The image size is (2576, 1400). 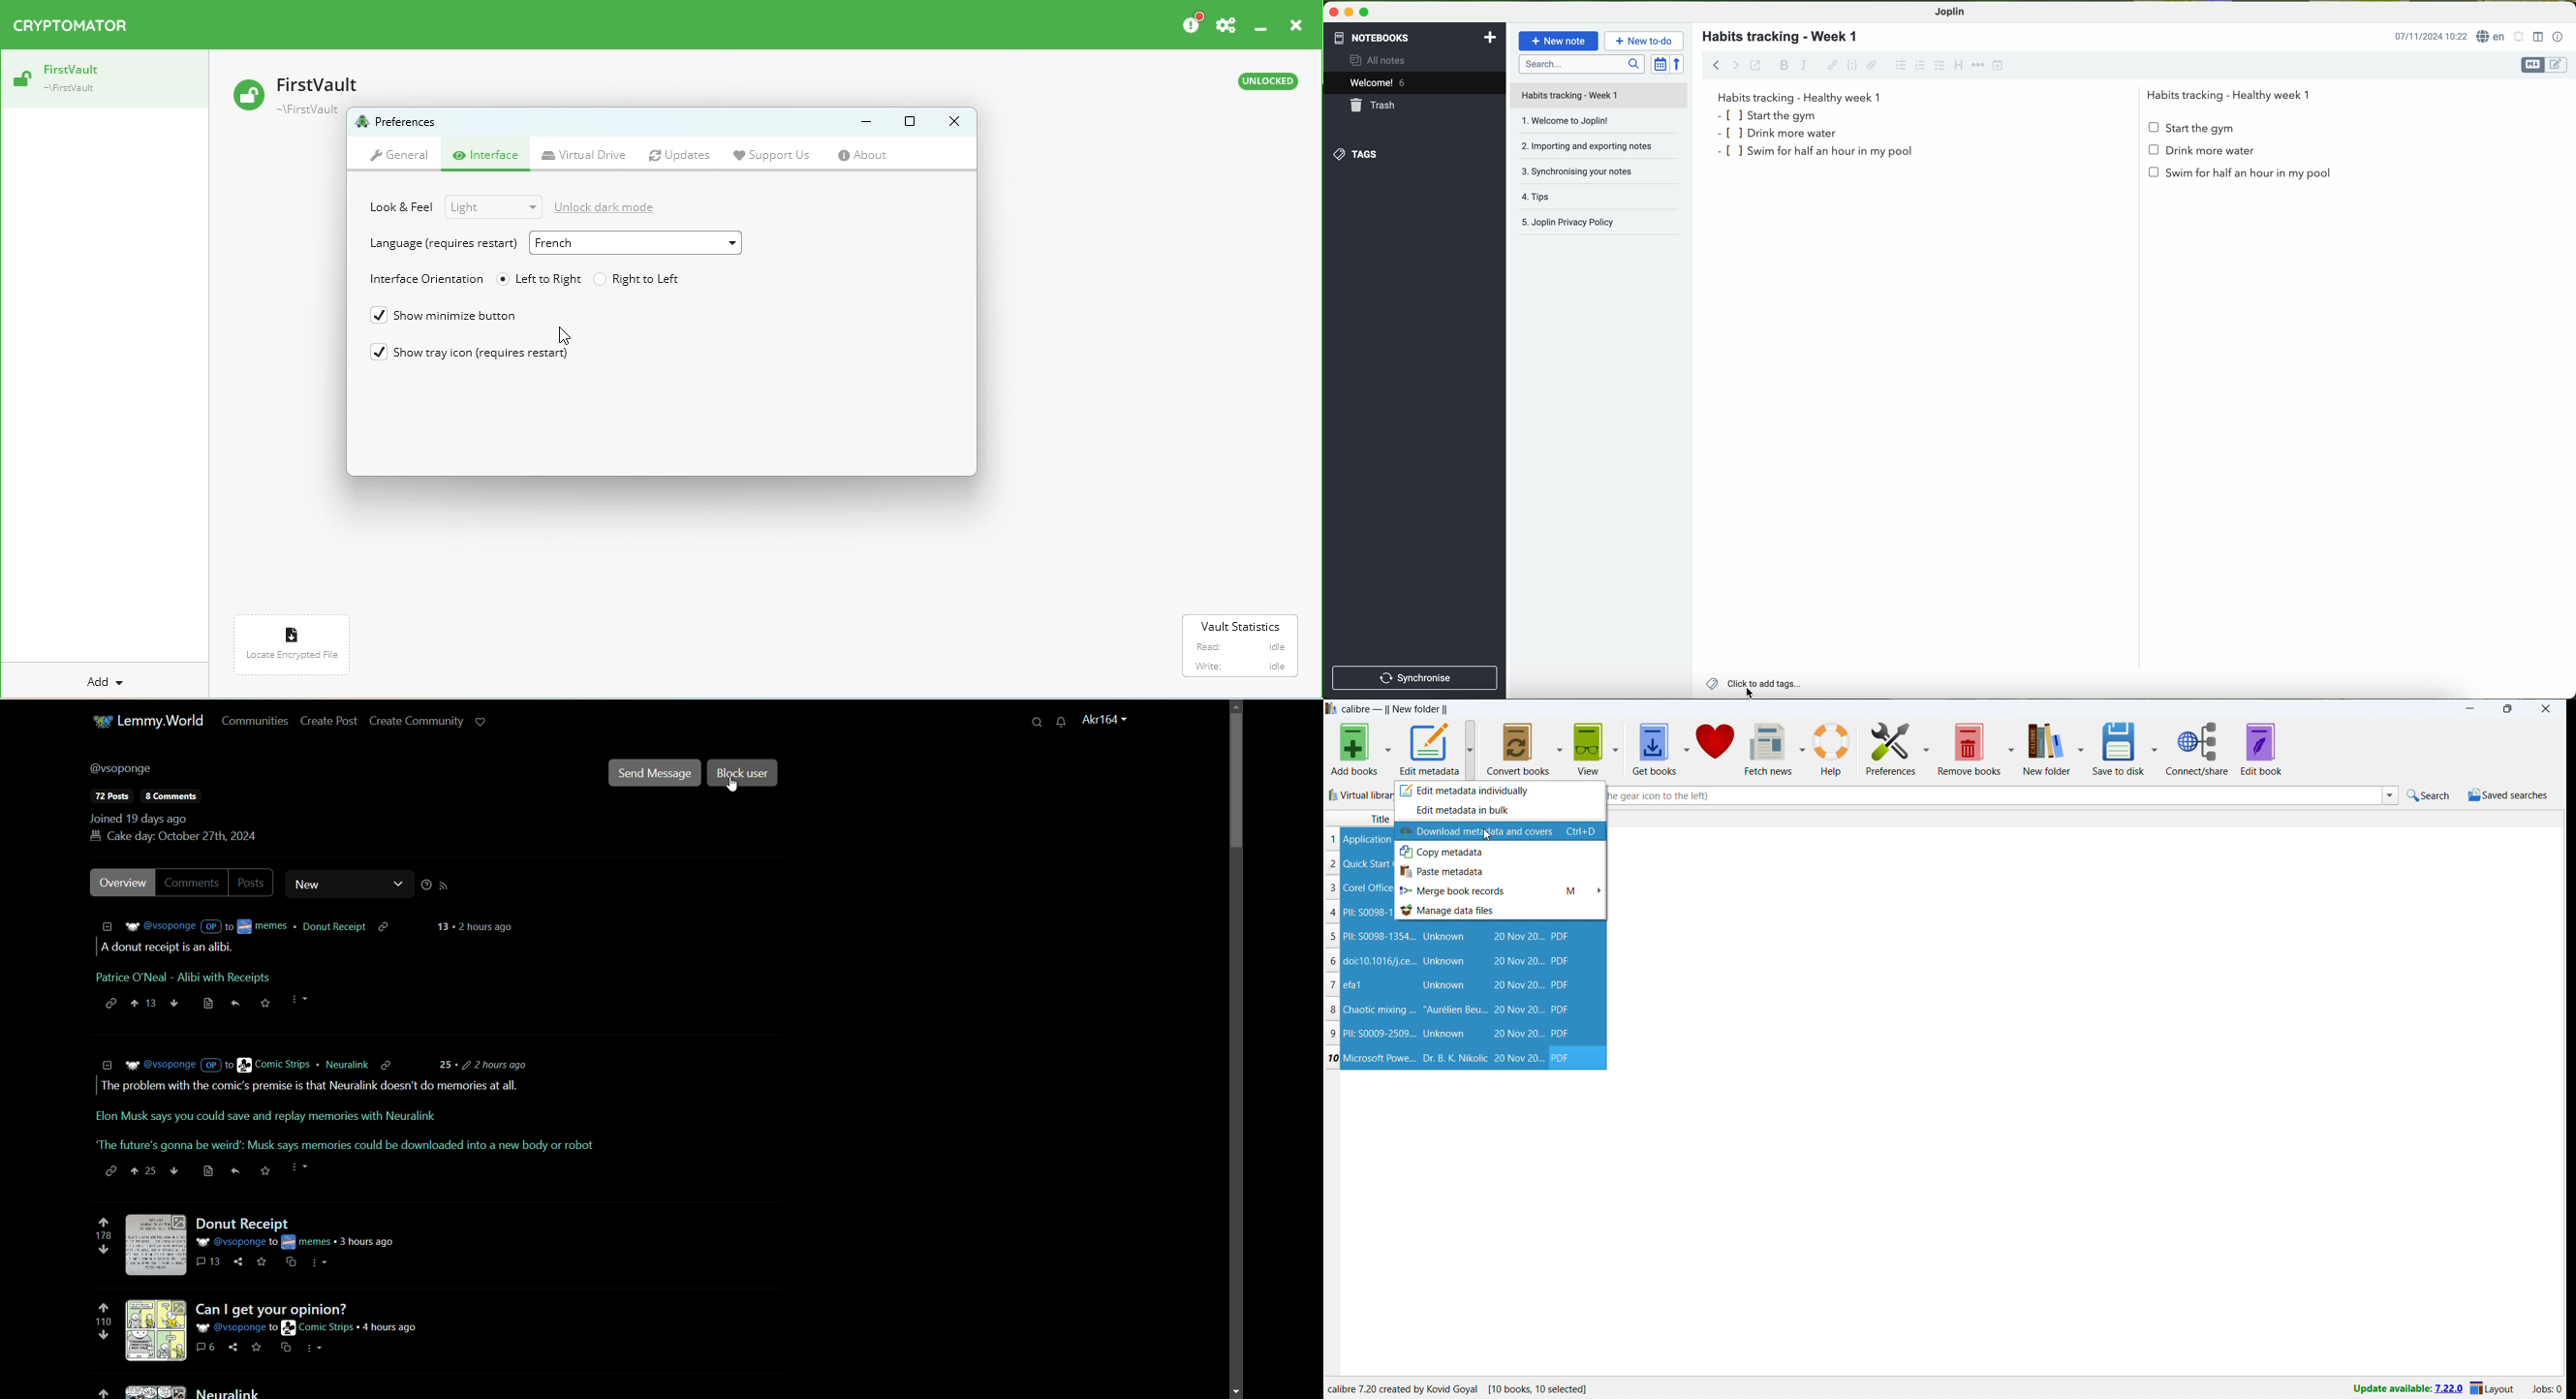 What do you see at coordinates (1599, 95) in the screenshot?
I see `file title` at bounding box center [1599, 95].